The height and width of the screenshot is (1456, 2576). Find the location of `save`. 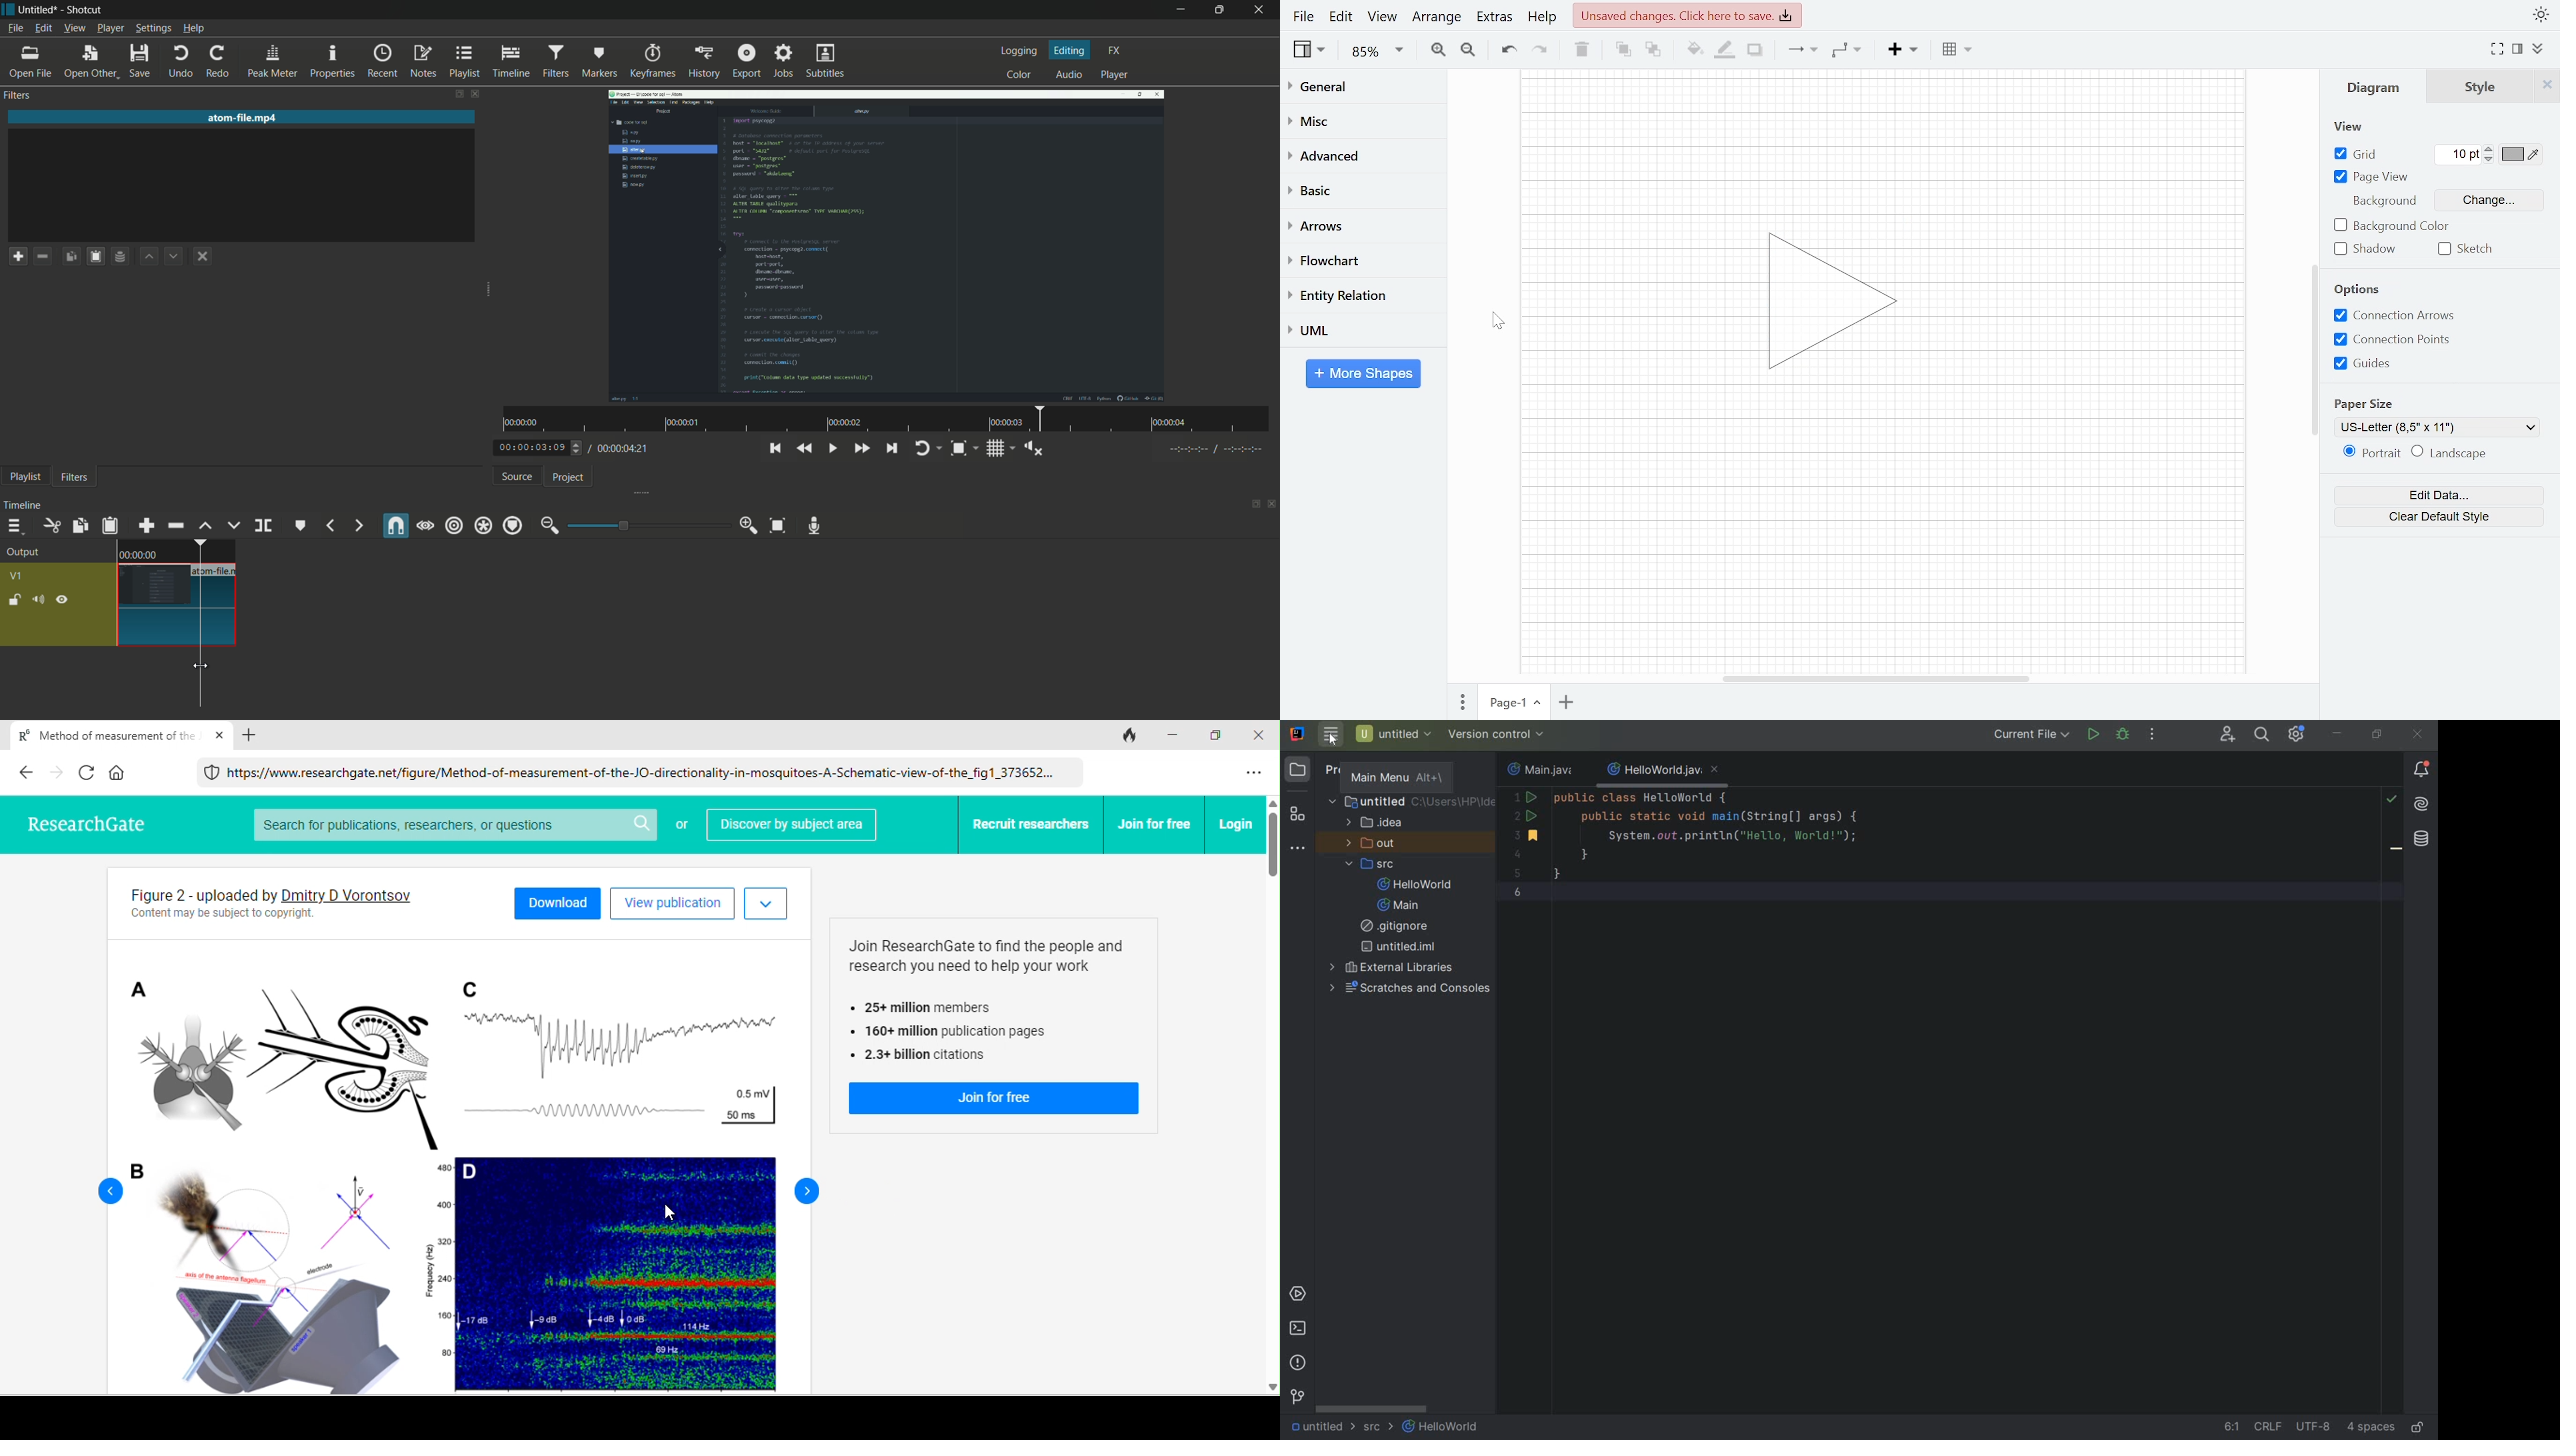

save is located at coordinates (141, 60).